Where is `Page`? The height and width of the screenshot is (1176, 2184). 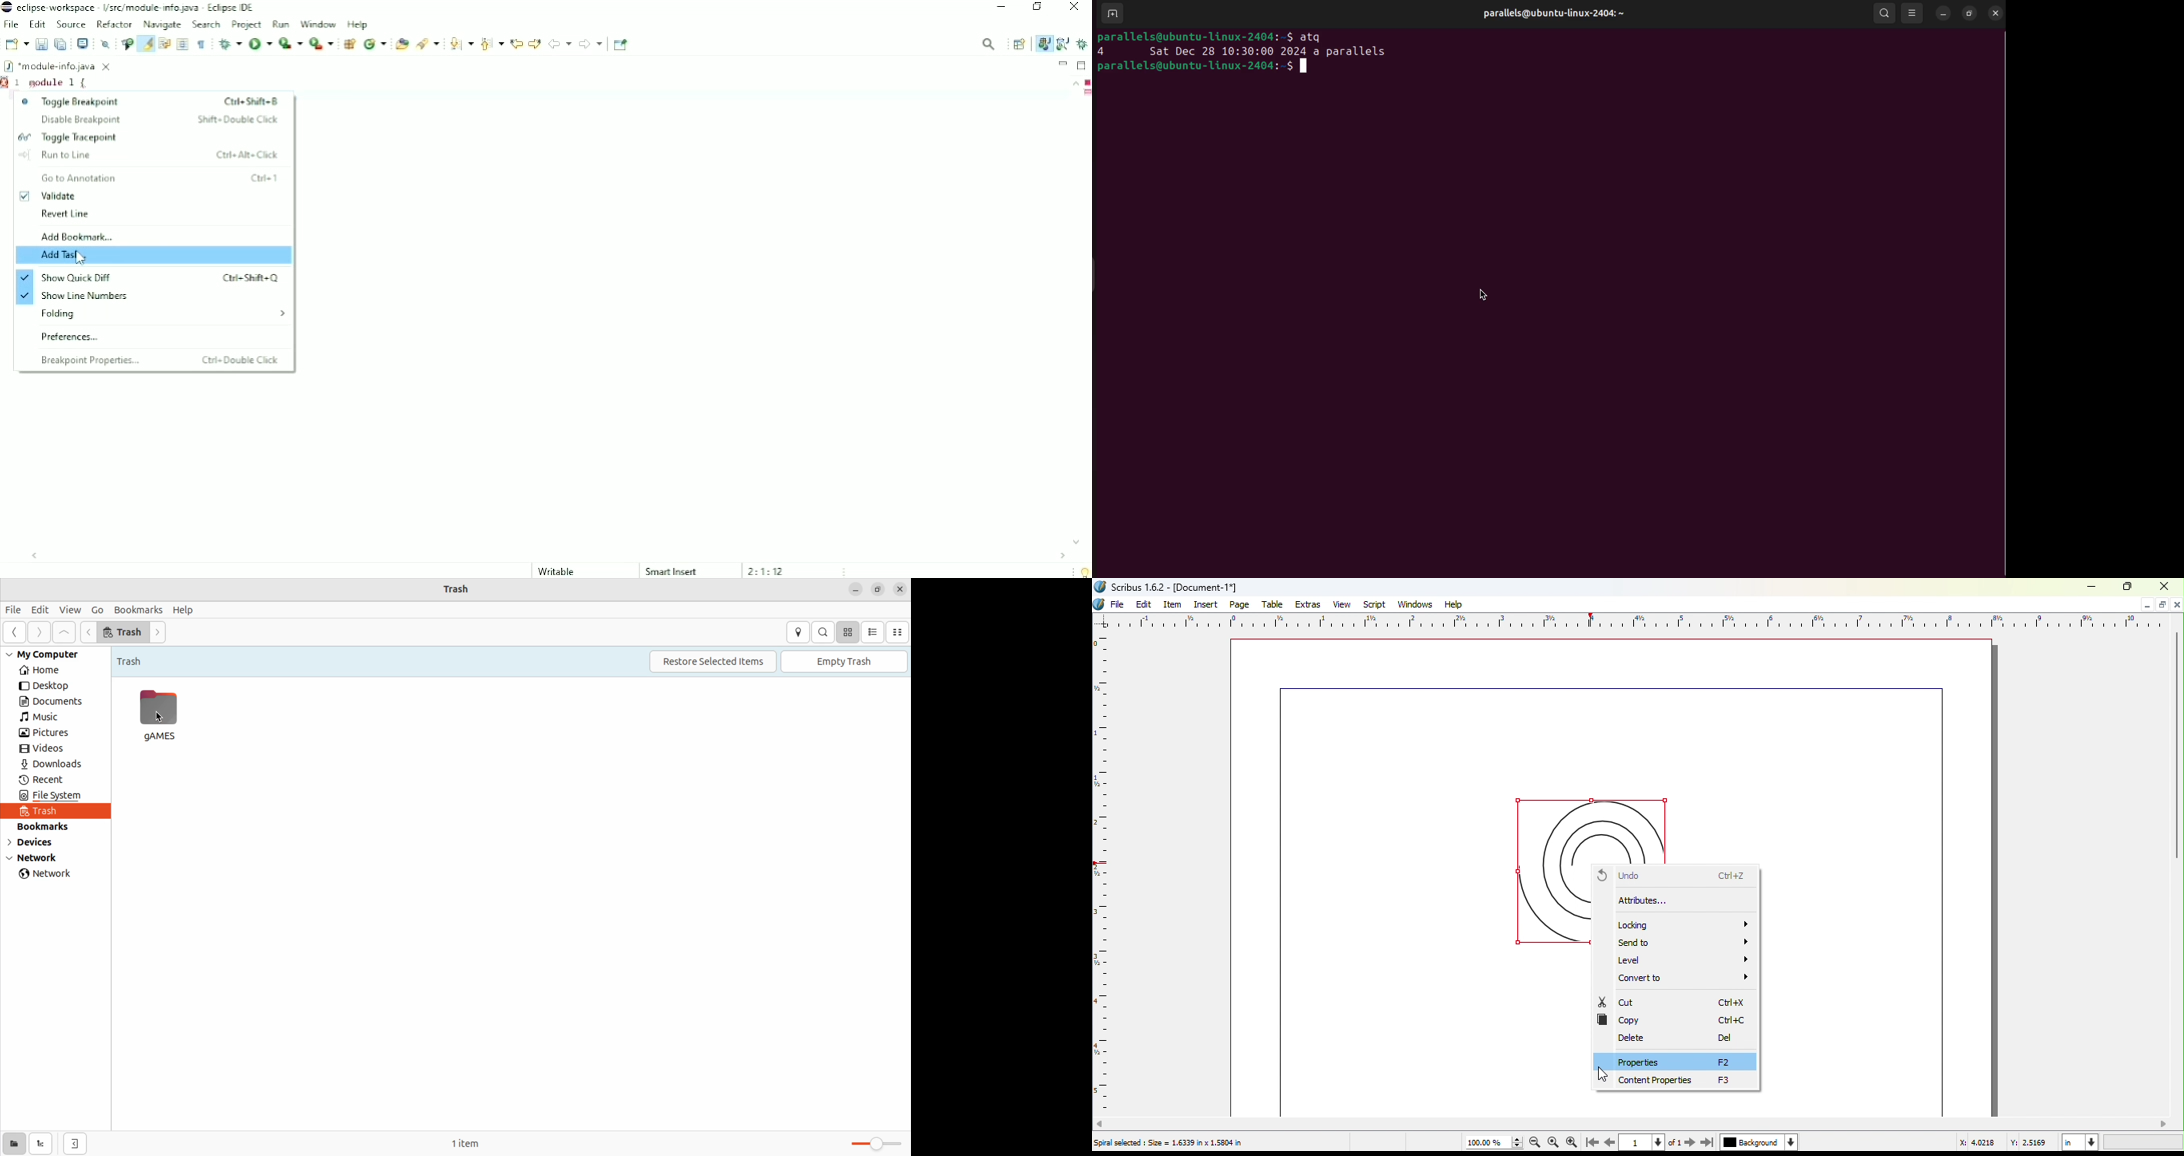 Page is located at coordinates (1241, 604).